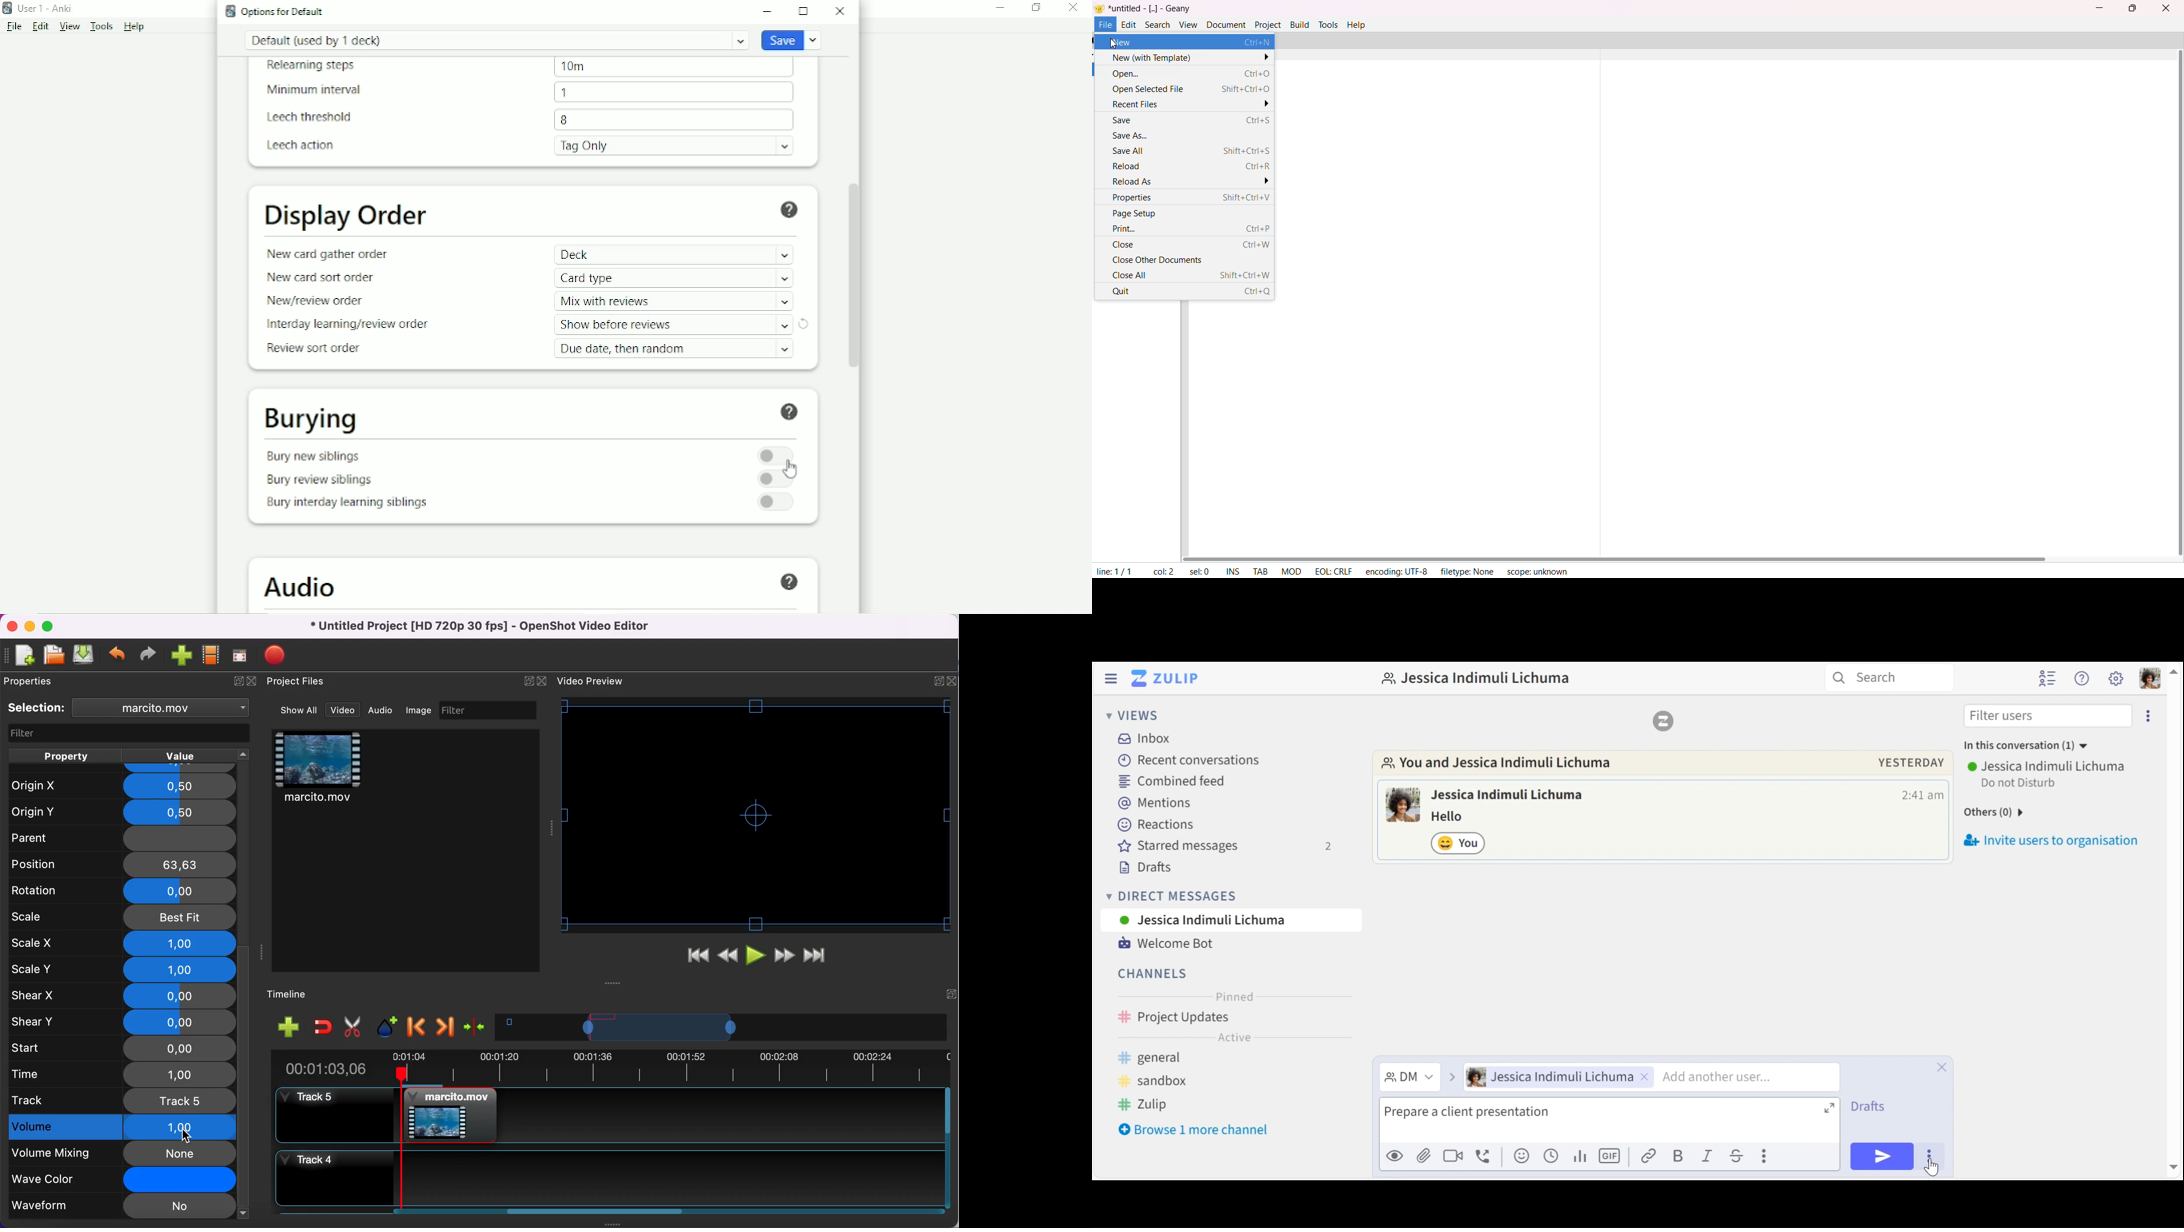 This screenshot has height=1232, width=2184. Describe the element at coordinates (317, 66) in the screenshot. I see `relearning steps` at that location.